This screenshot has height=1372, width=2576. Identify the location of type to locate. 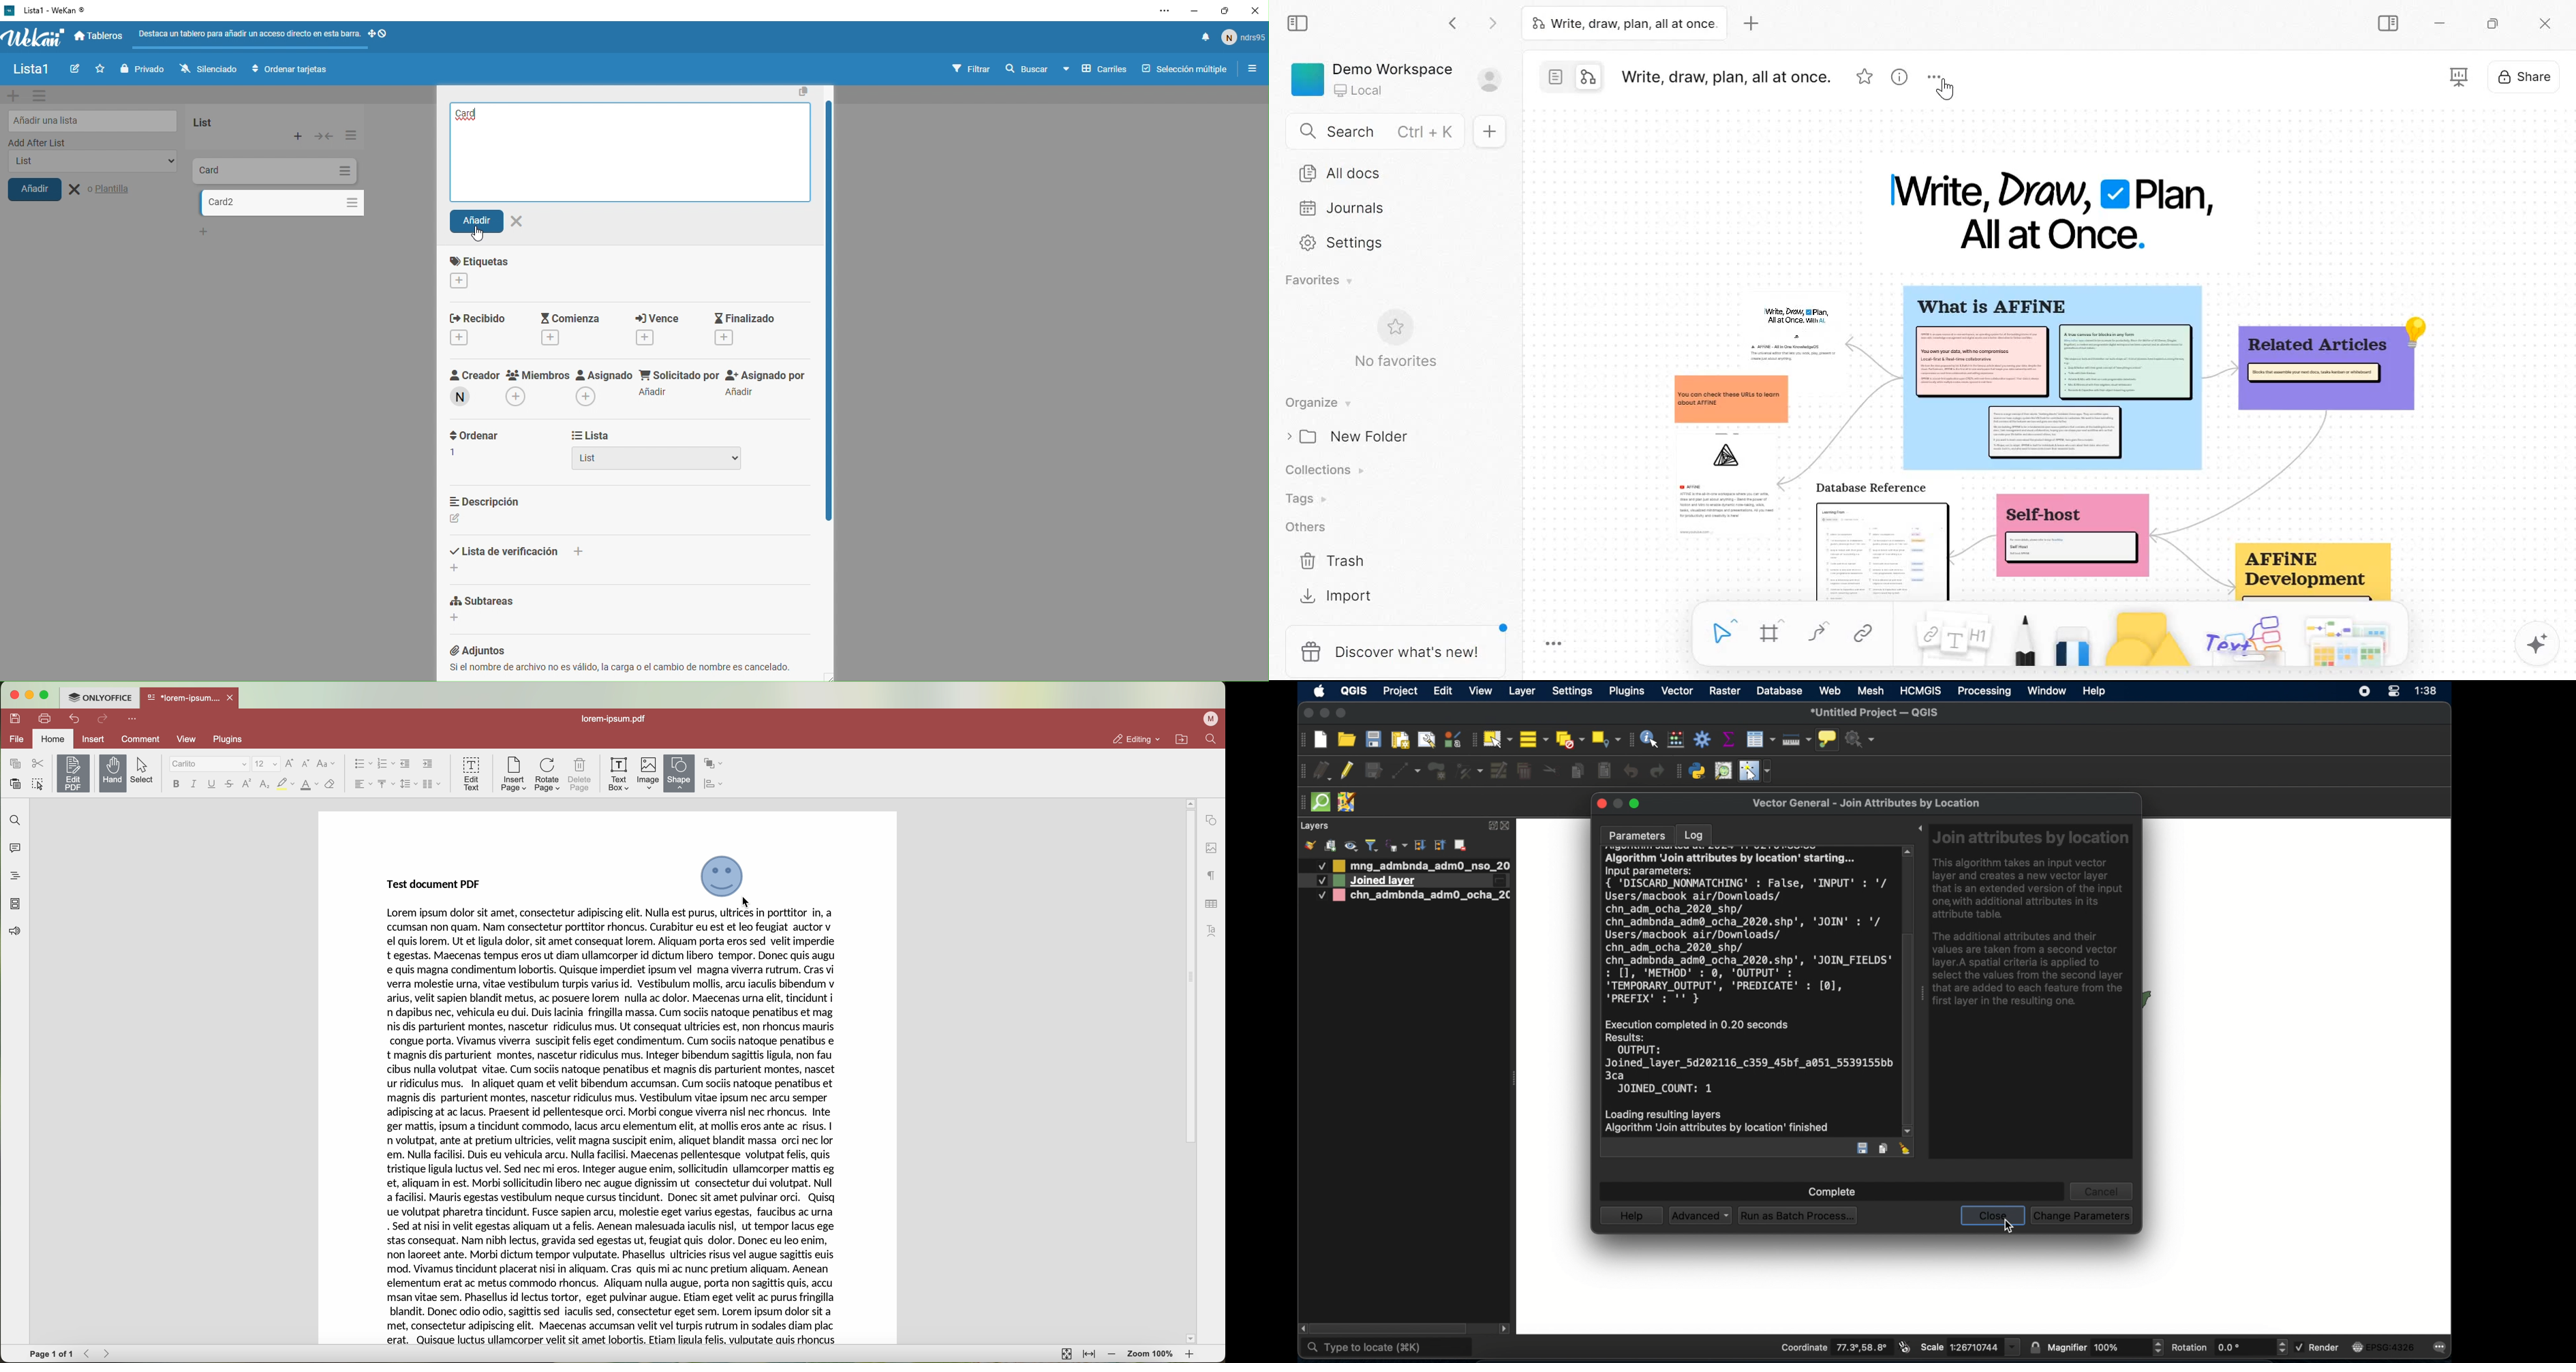
(1388, 1348).